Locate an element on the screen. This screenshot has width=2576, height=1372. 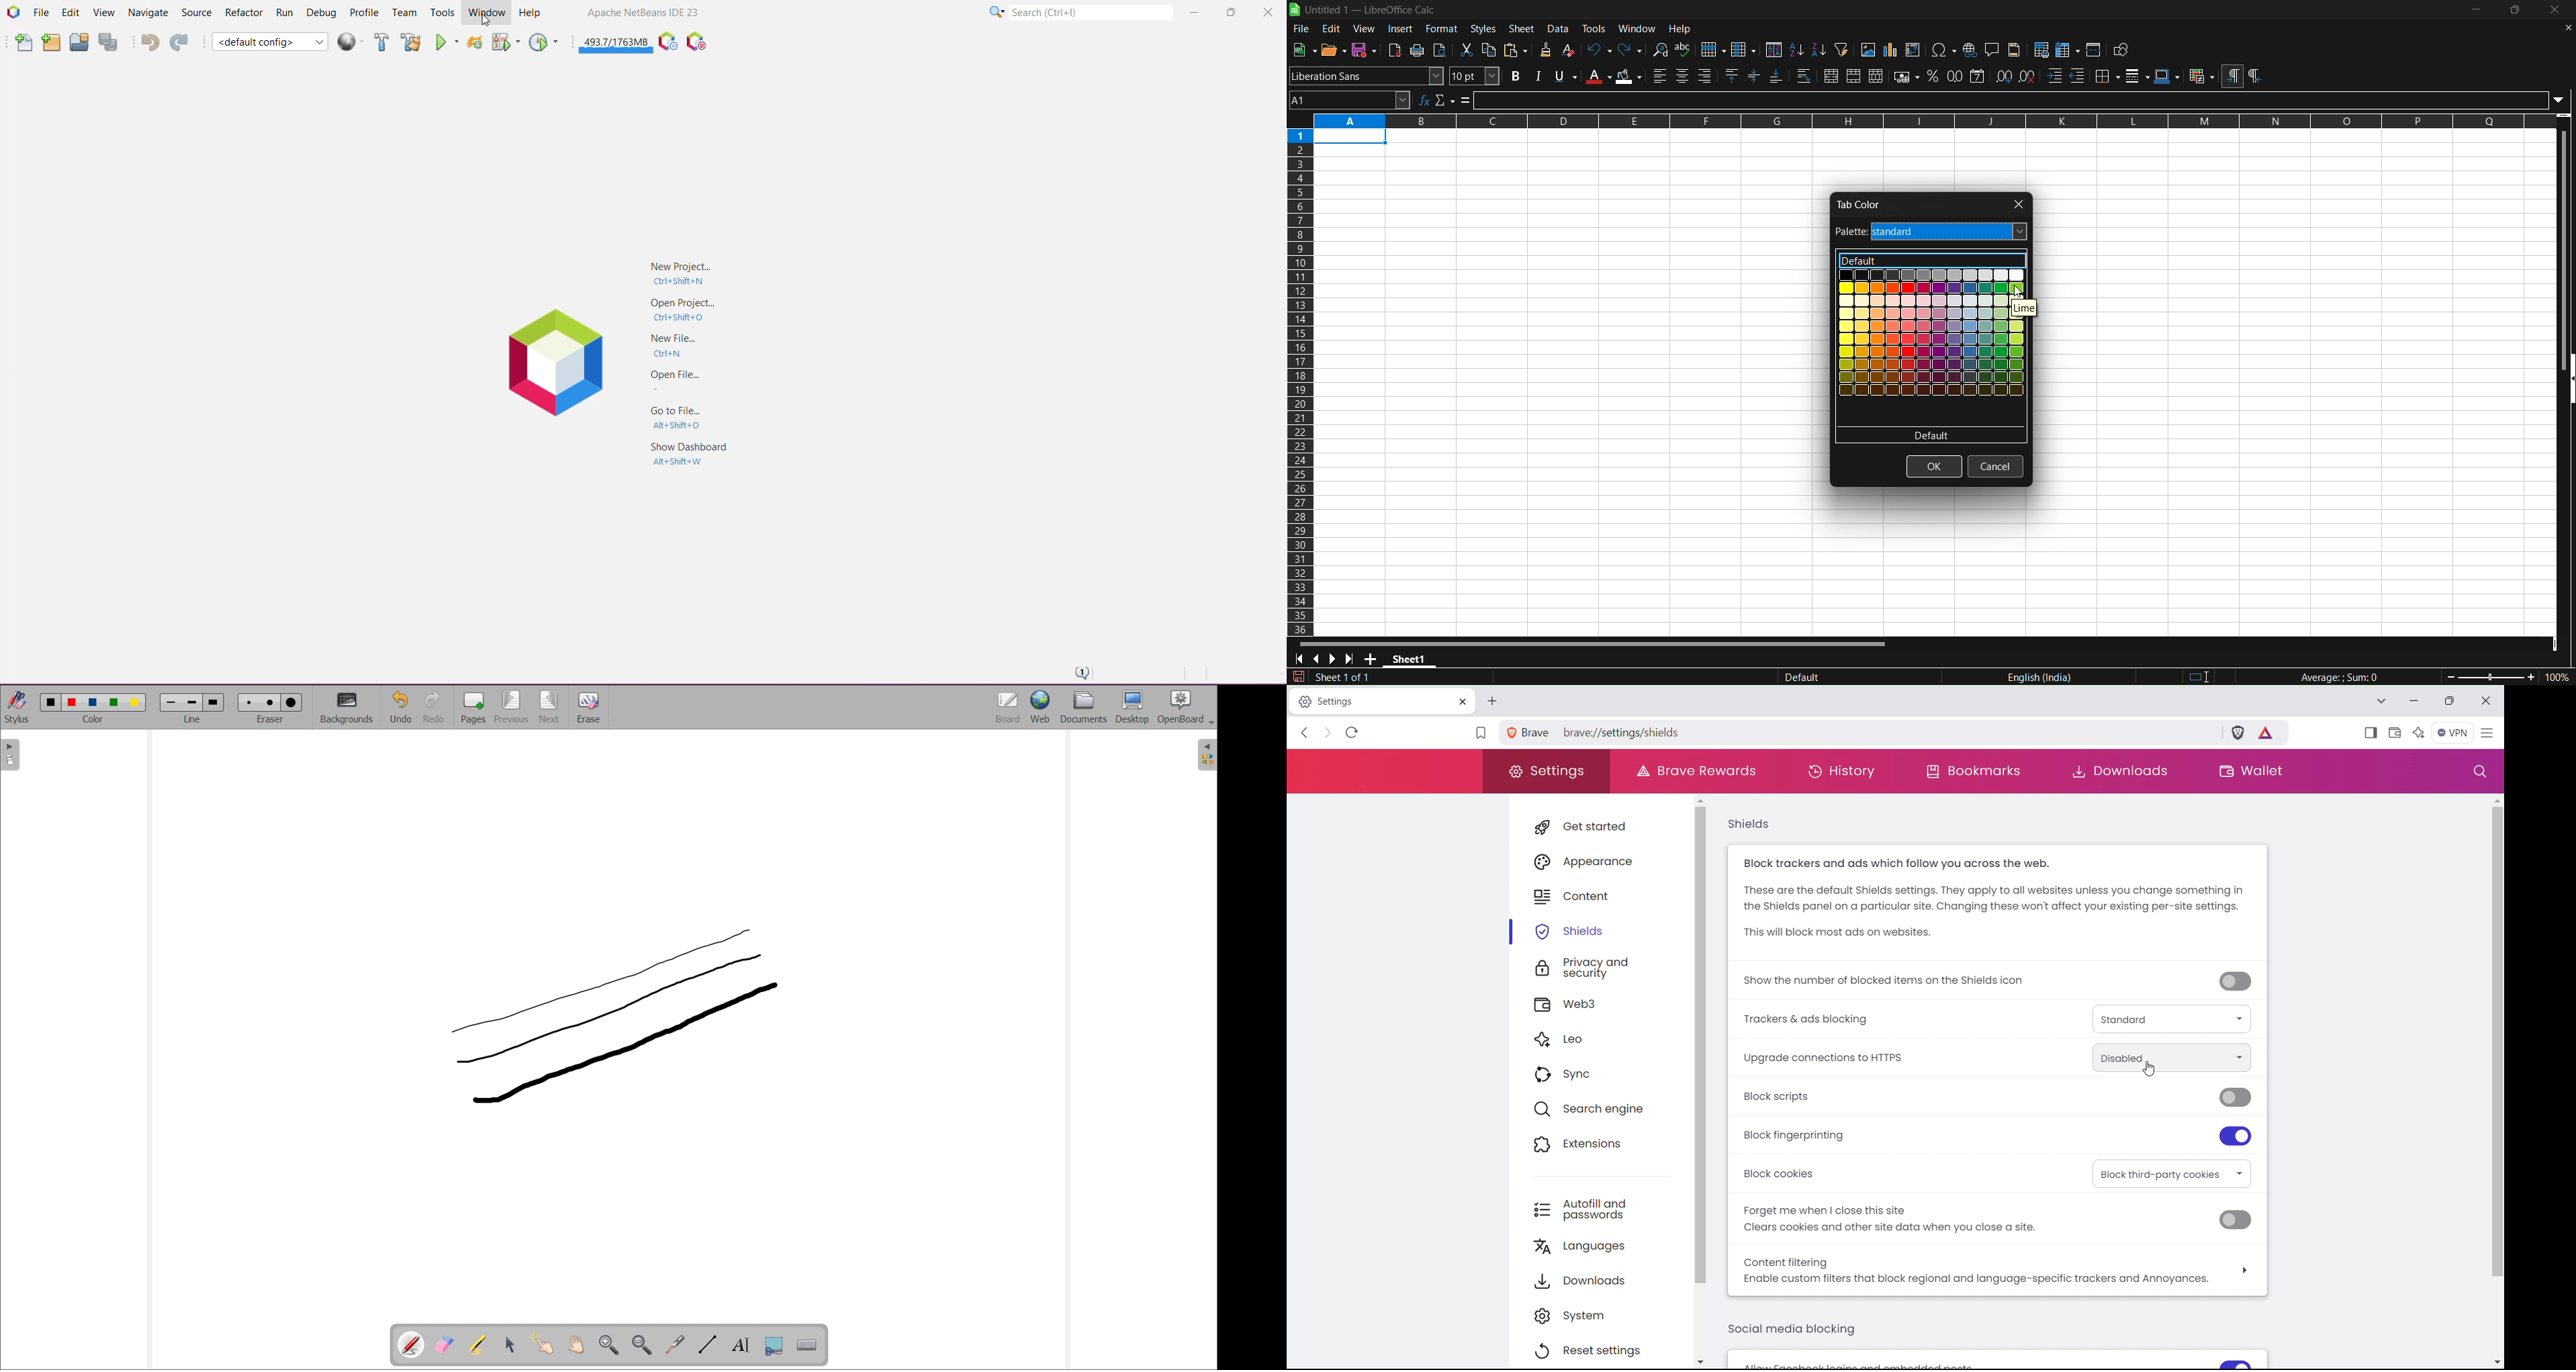
save is located at coordinates (1365, 50).